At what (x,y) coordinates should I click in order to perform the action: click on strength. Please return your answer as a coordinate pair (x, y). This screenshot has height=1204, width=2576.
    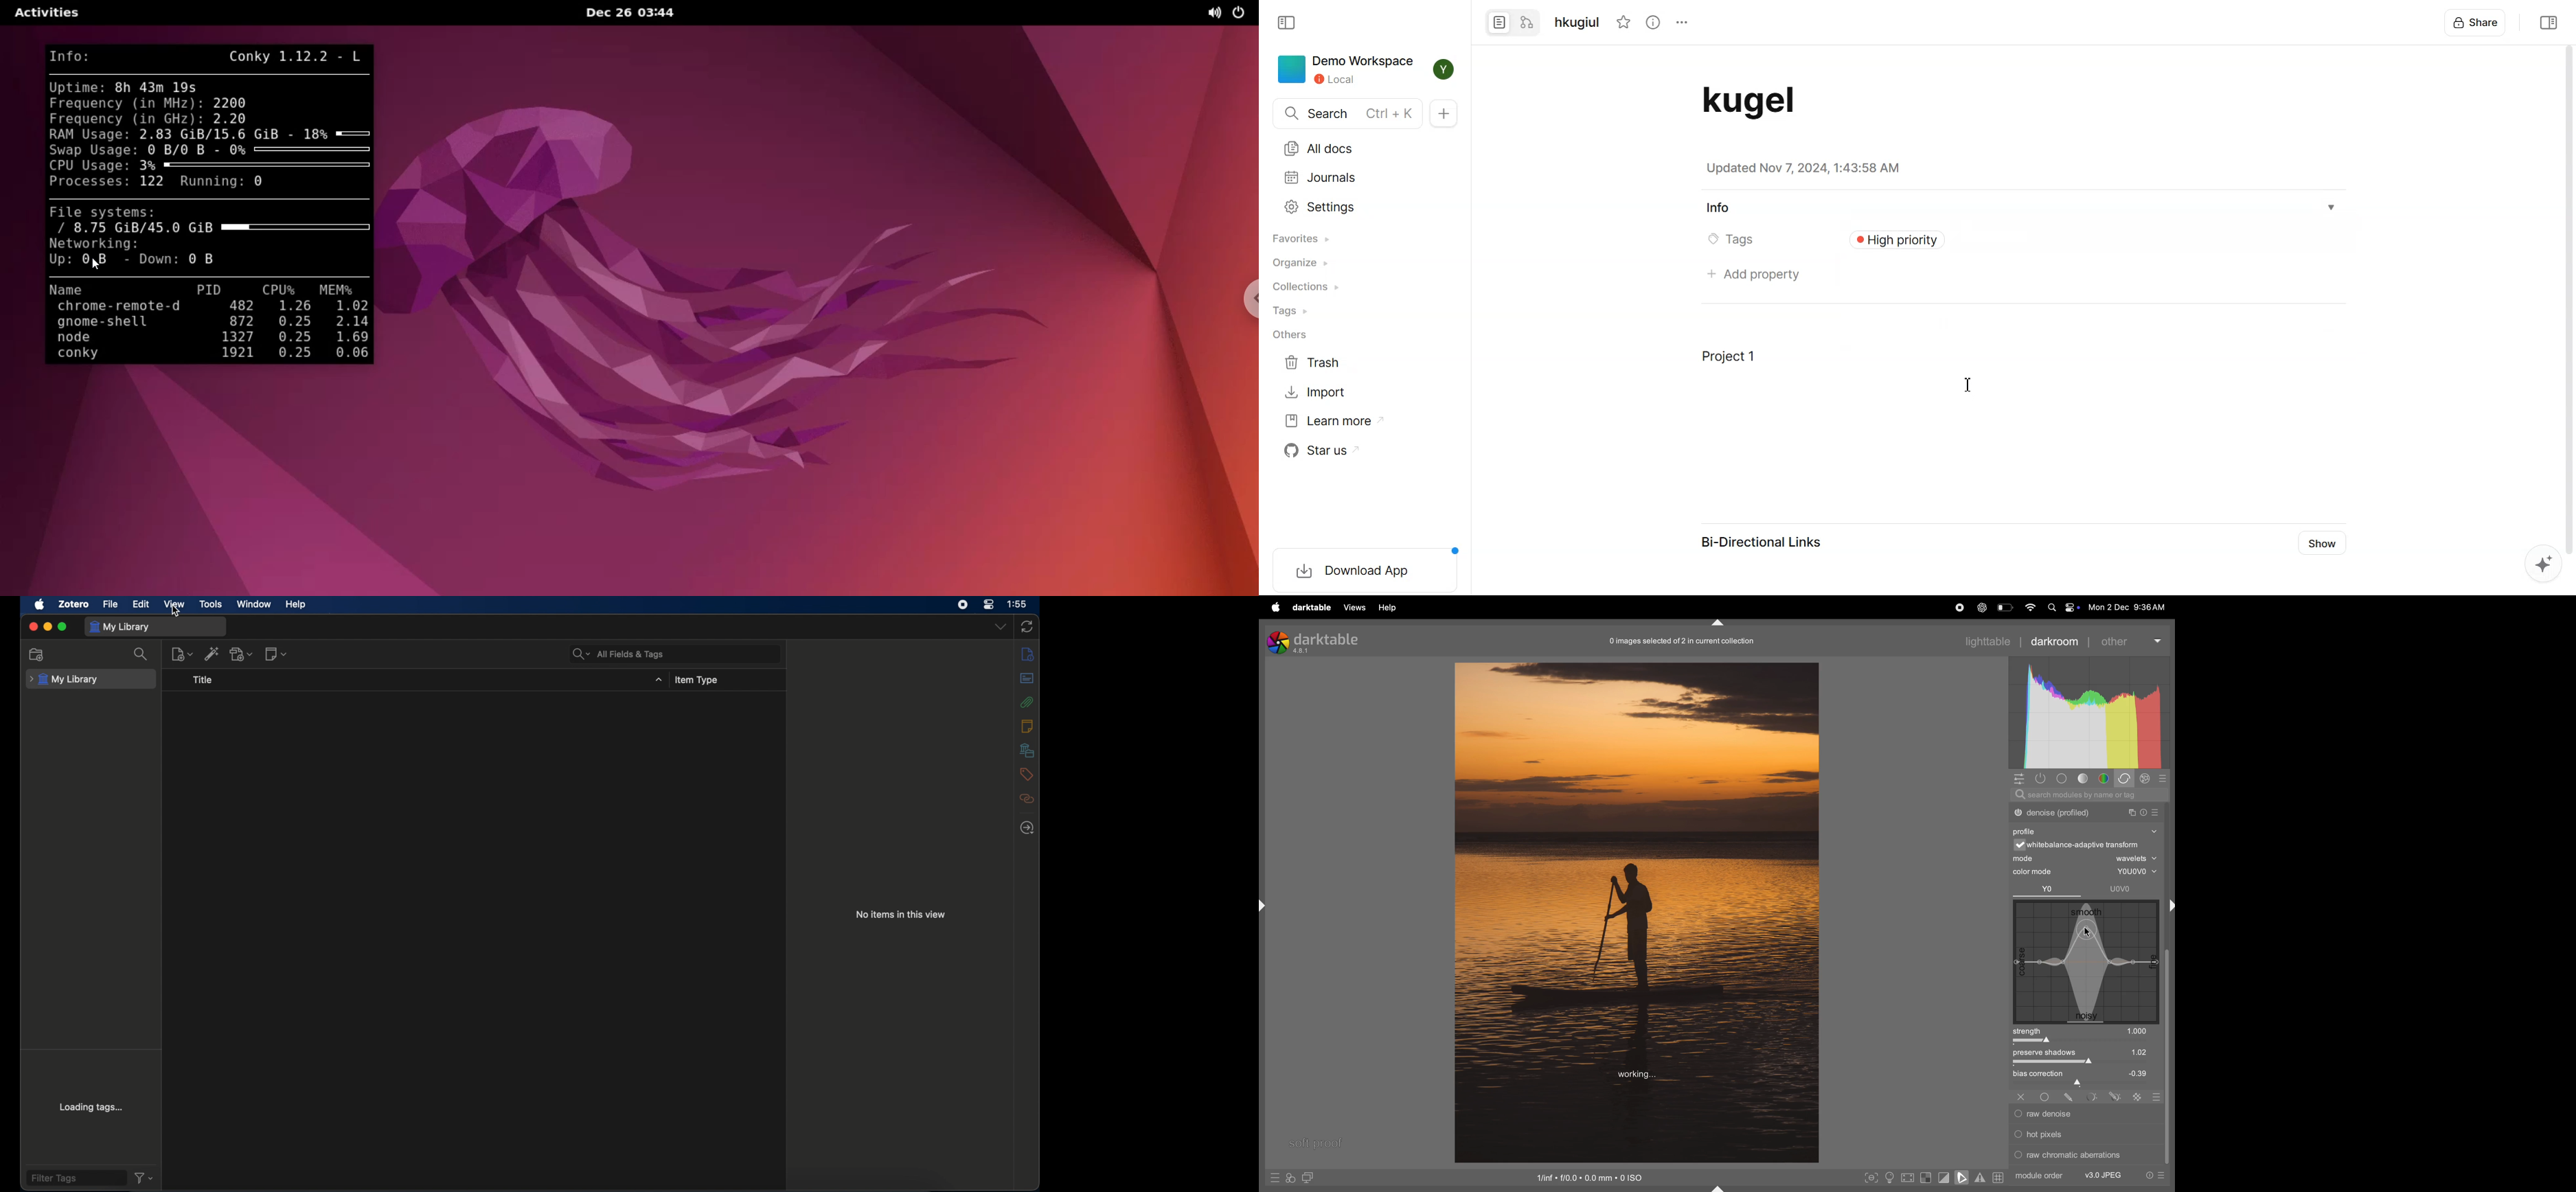
    Looking at the image, I should click on (2029, 1031).